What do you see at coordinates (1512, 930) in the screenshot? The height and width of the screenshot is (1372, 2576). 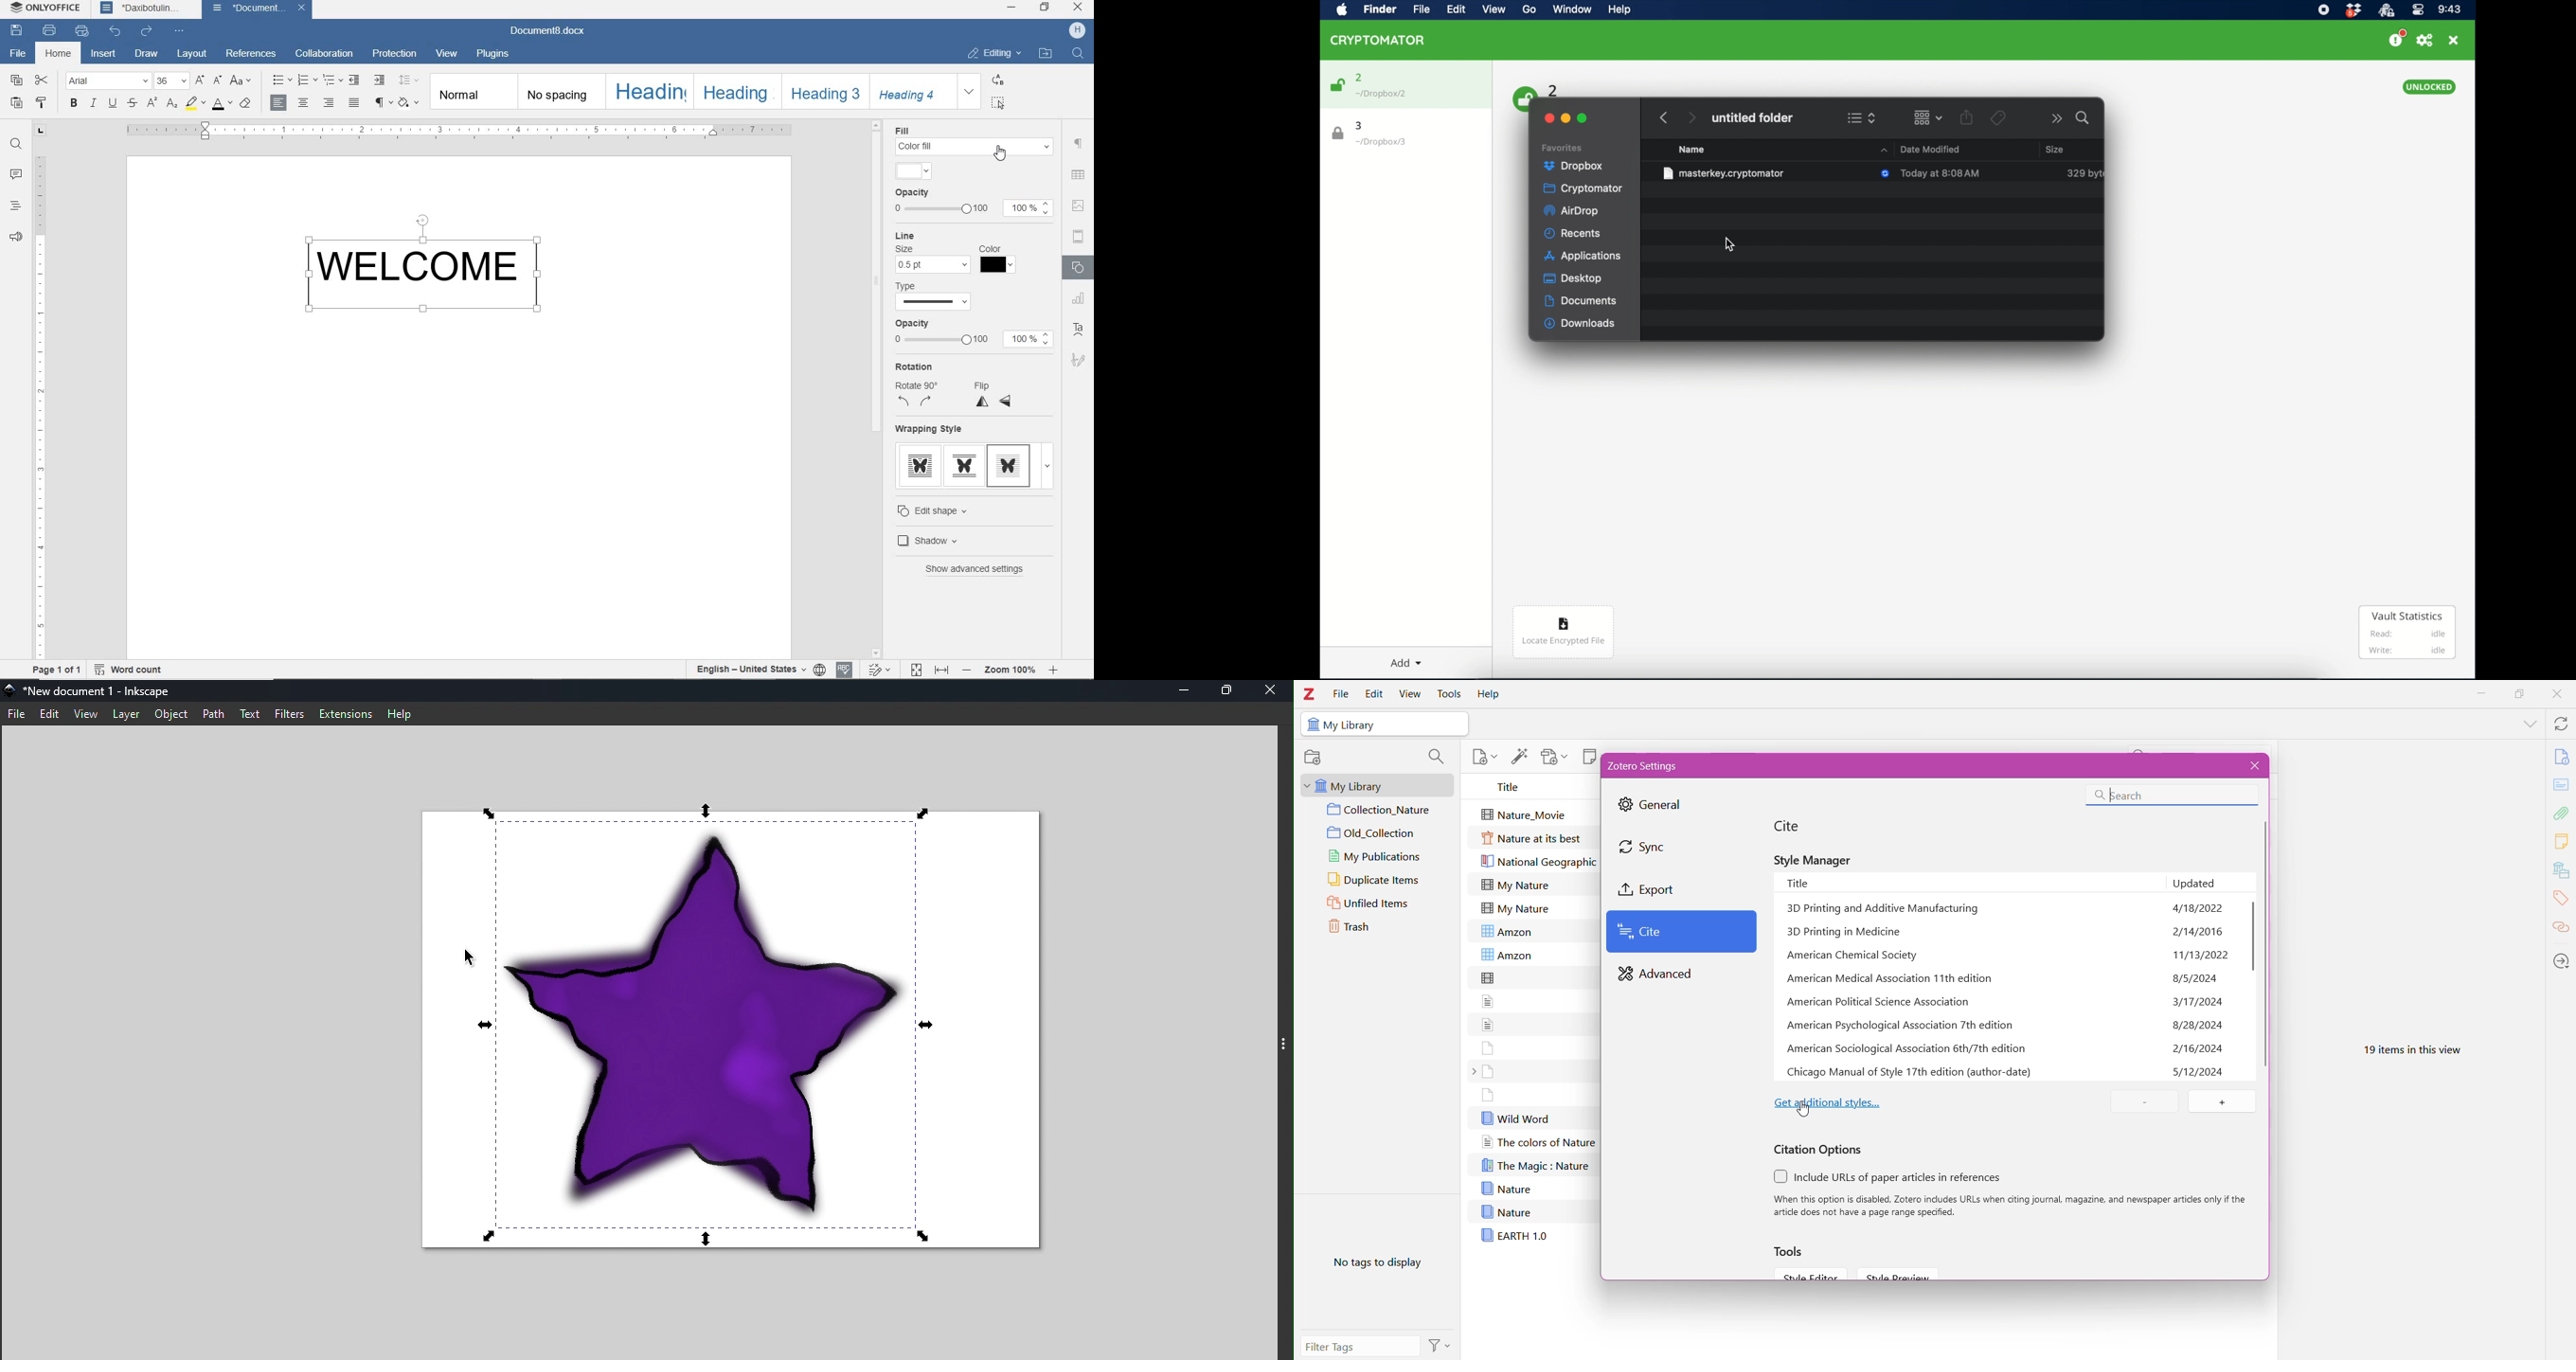 I see `Amzon` at bounding box center [1512, 930].